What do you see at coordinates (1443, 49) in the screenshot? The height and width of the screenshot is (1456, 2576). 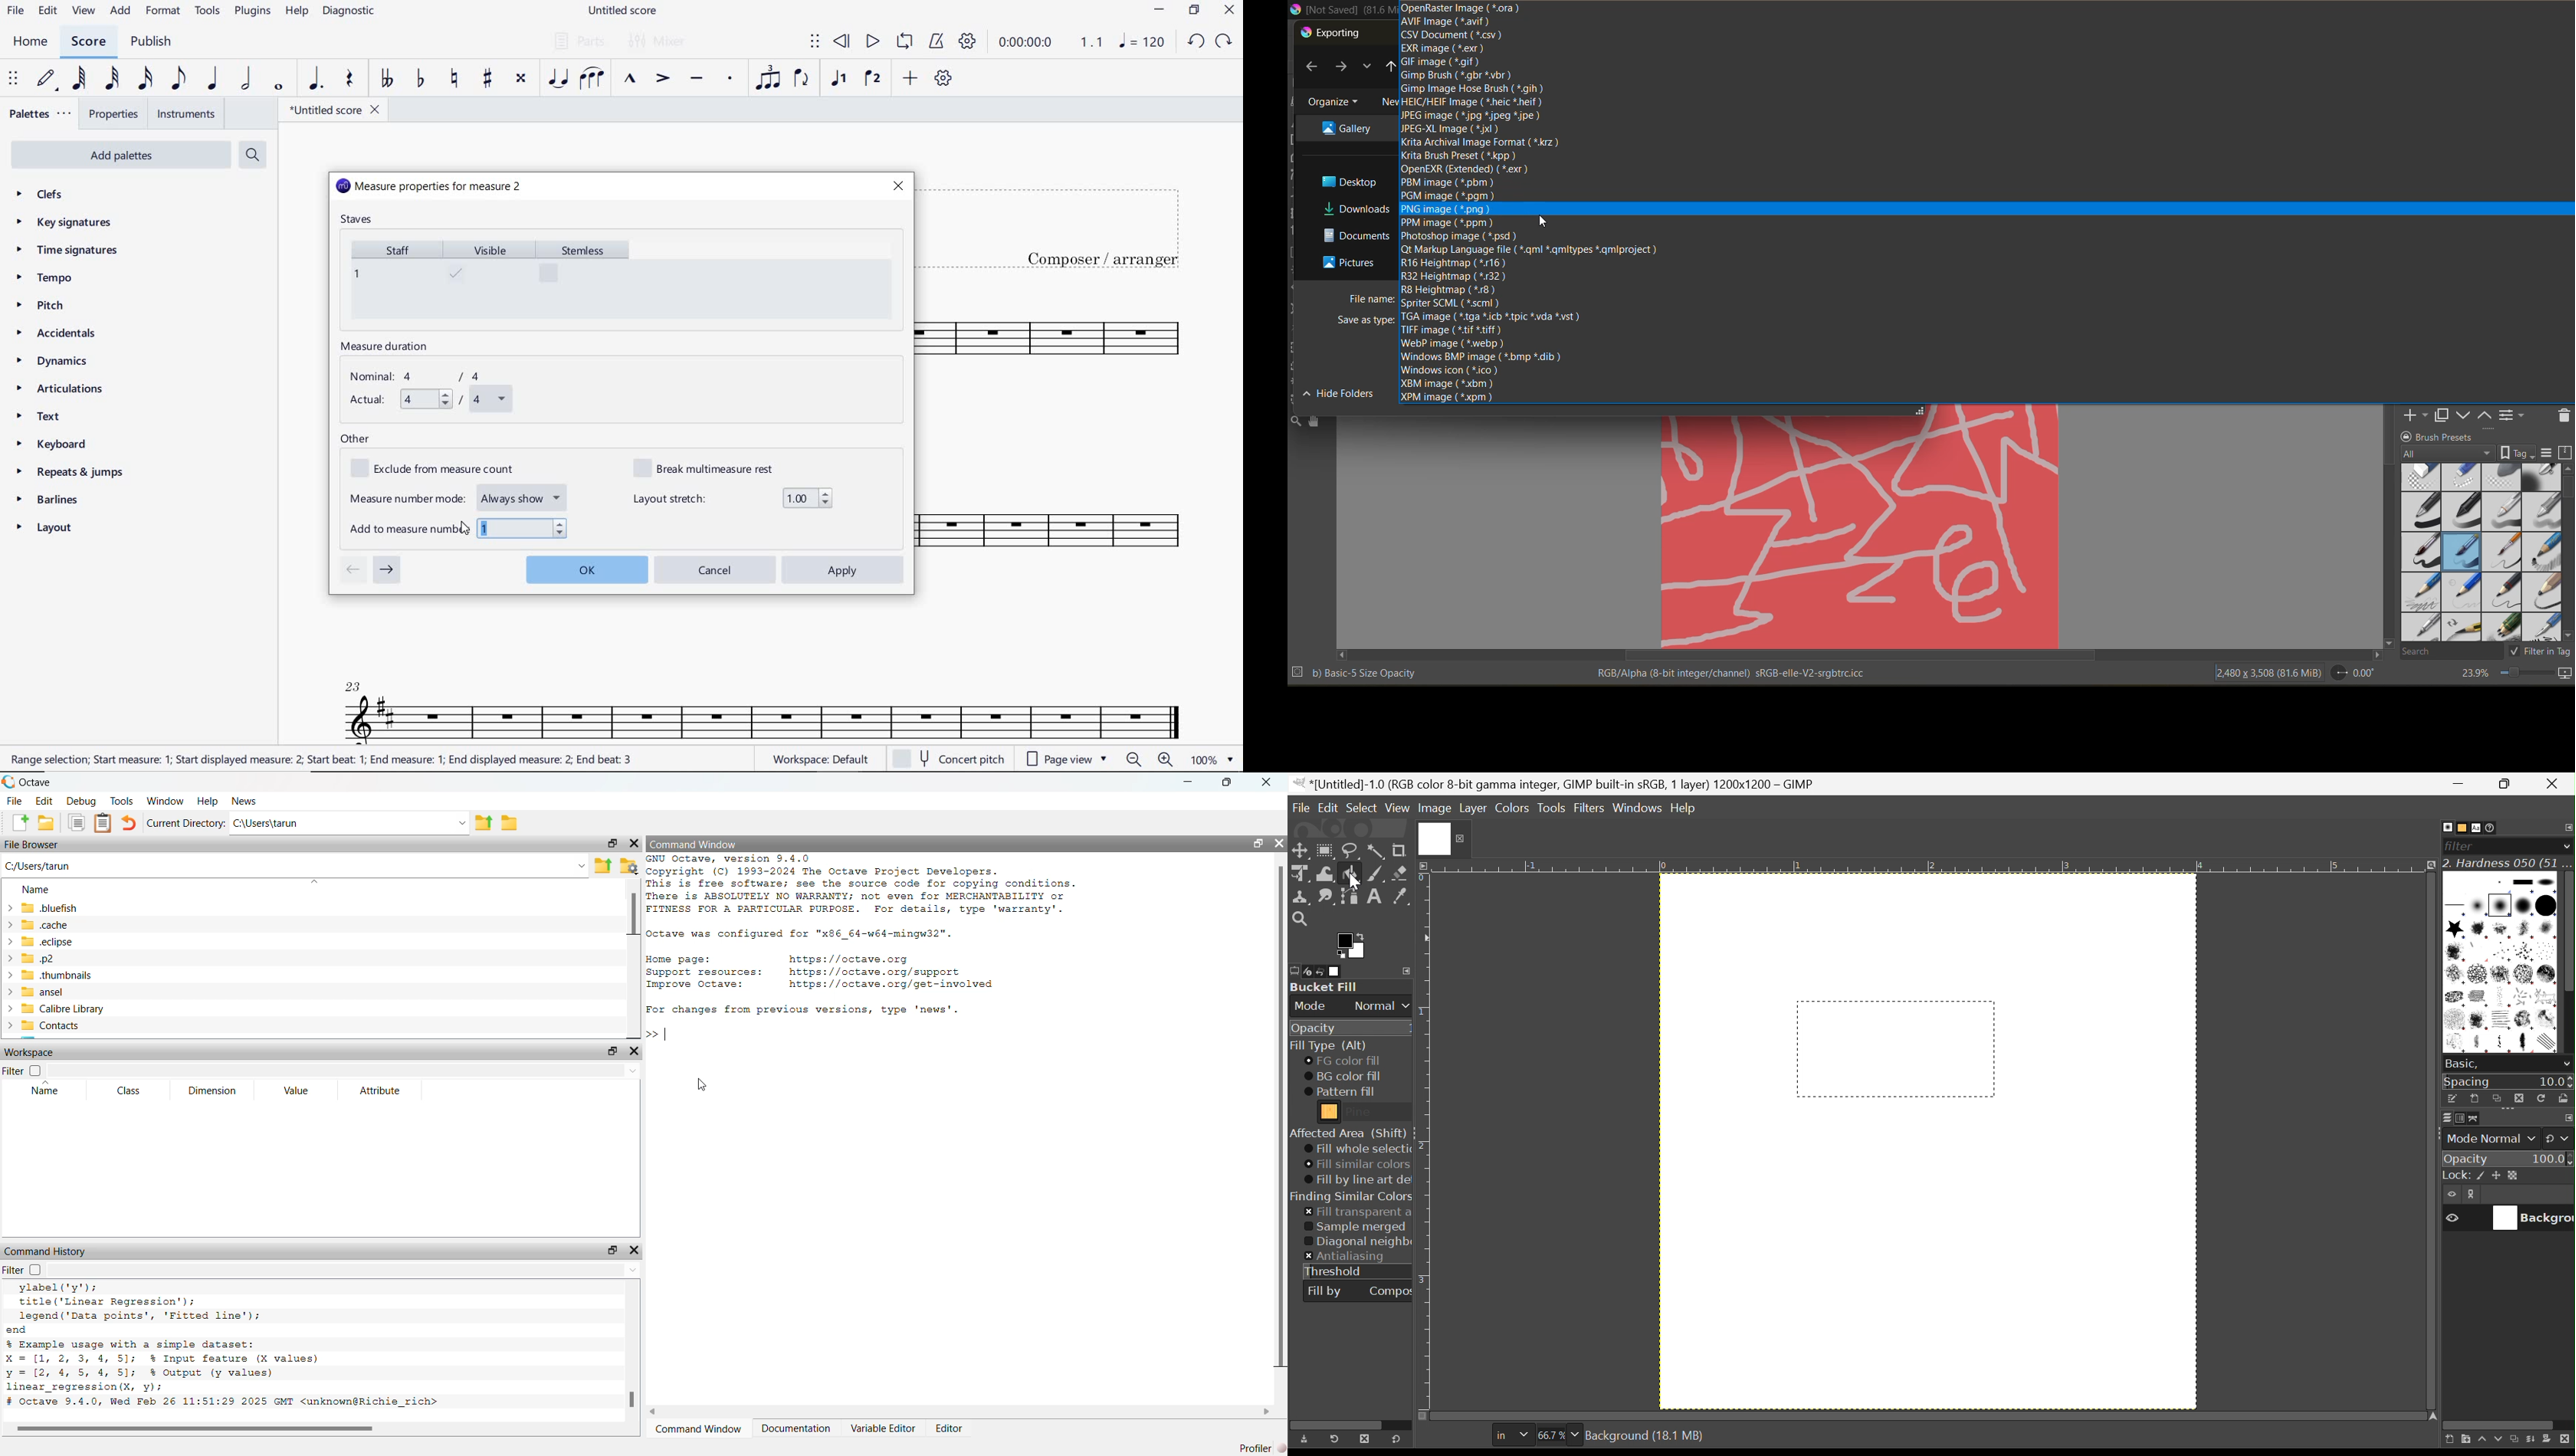 I see `exr image` at bounding box center [1443, 49].